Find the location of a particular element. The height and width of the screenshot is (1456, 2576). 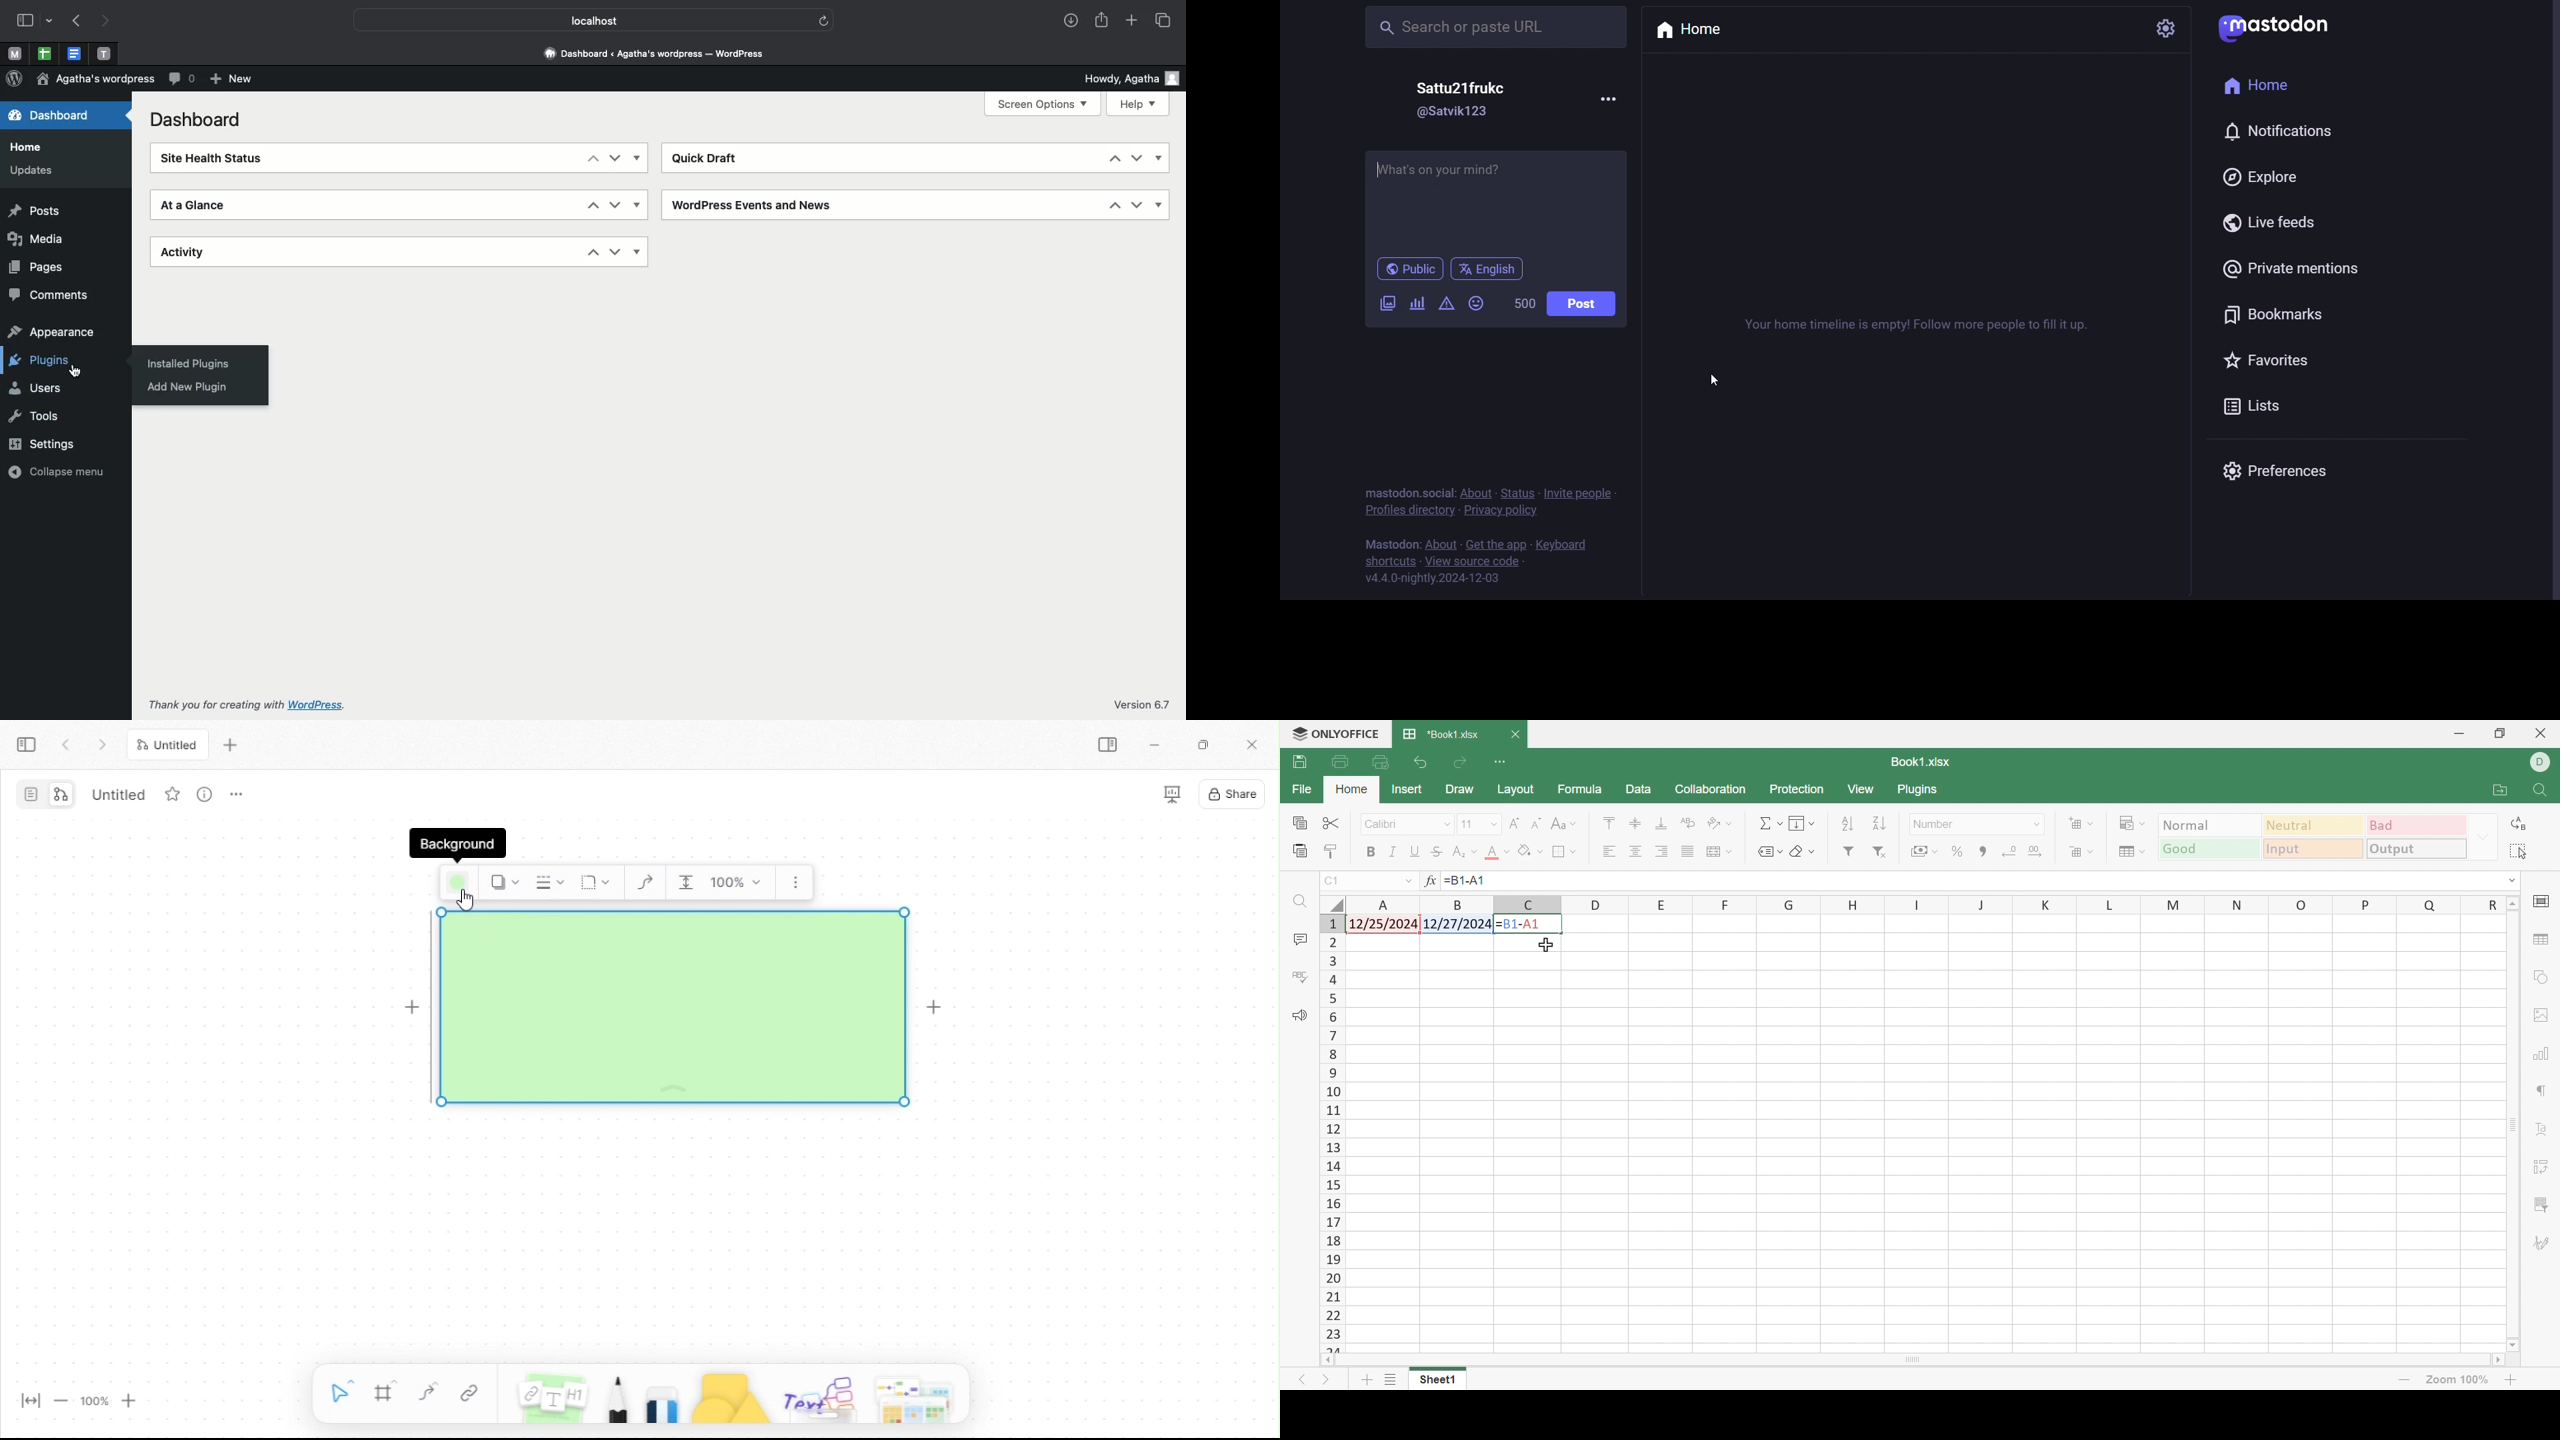

Pinned tabs is located at coordinates (76, 54).